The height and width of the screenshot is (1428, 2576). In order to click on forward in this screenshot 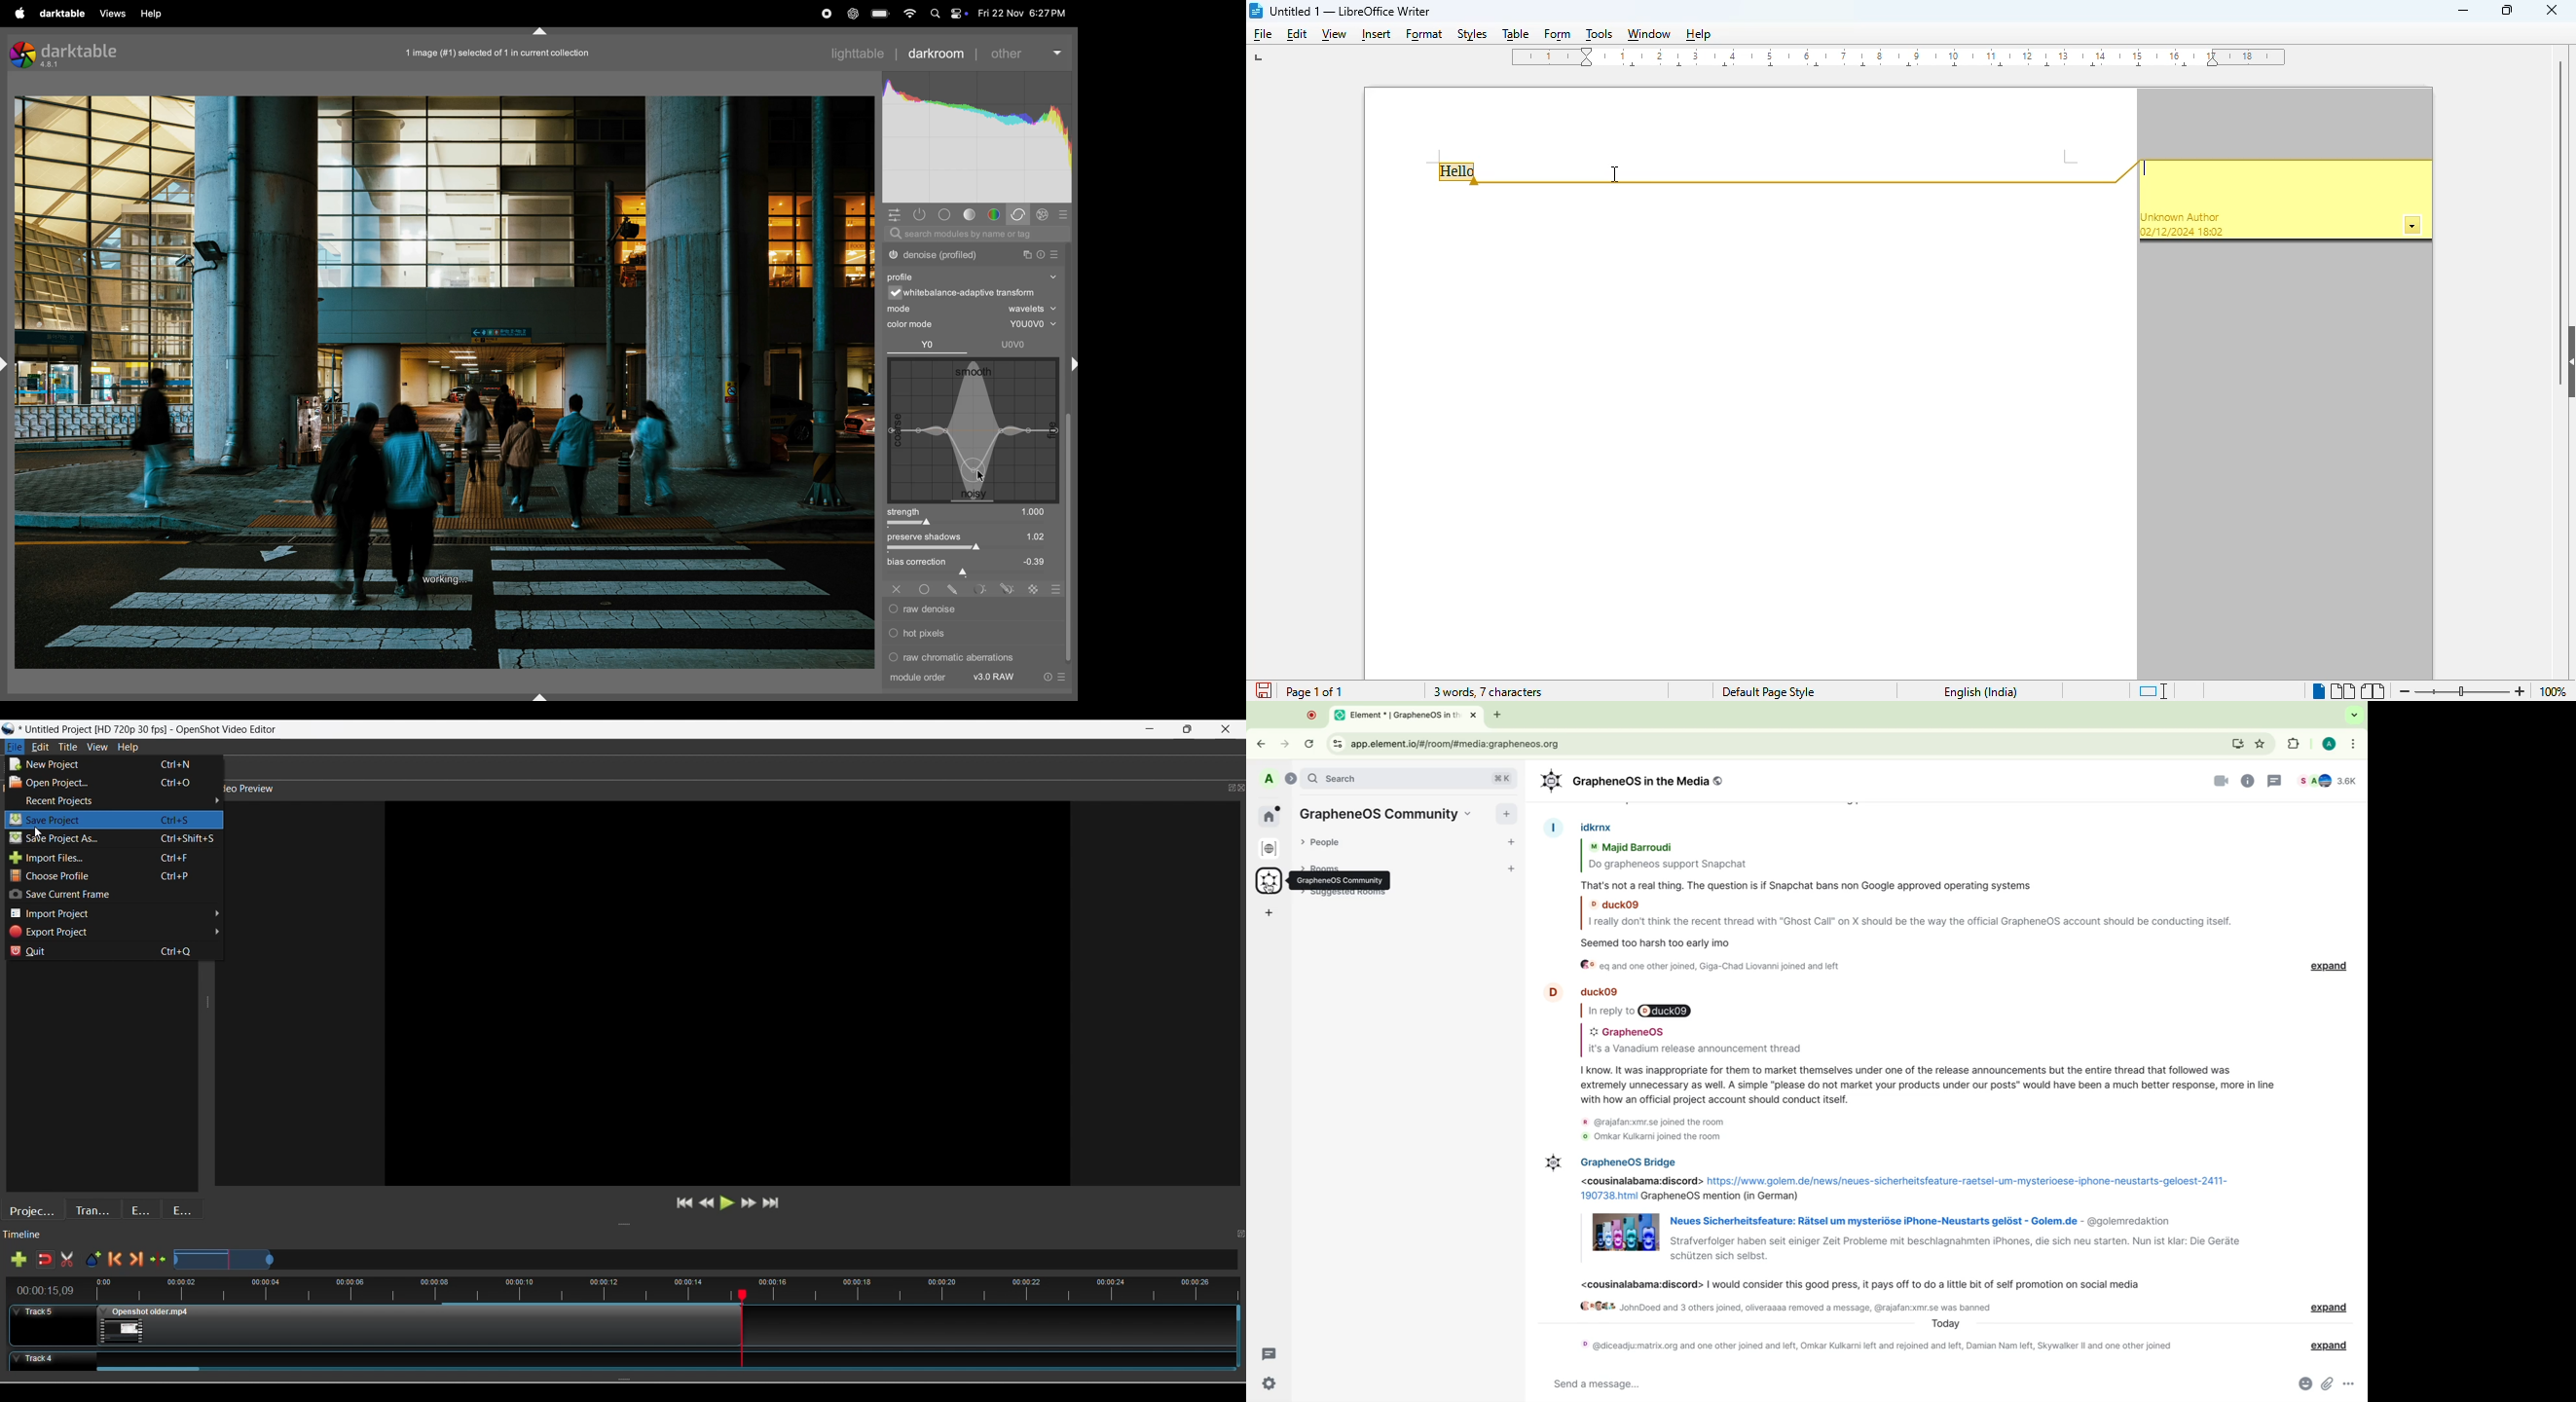, I will do `click(1286, 744)`.